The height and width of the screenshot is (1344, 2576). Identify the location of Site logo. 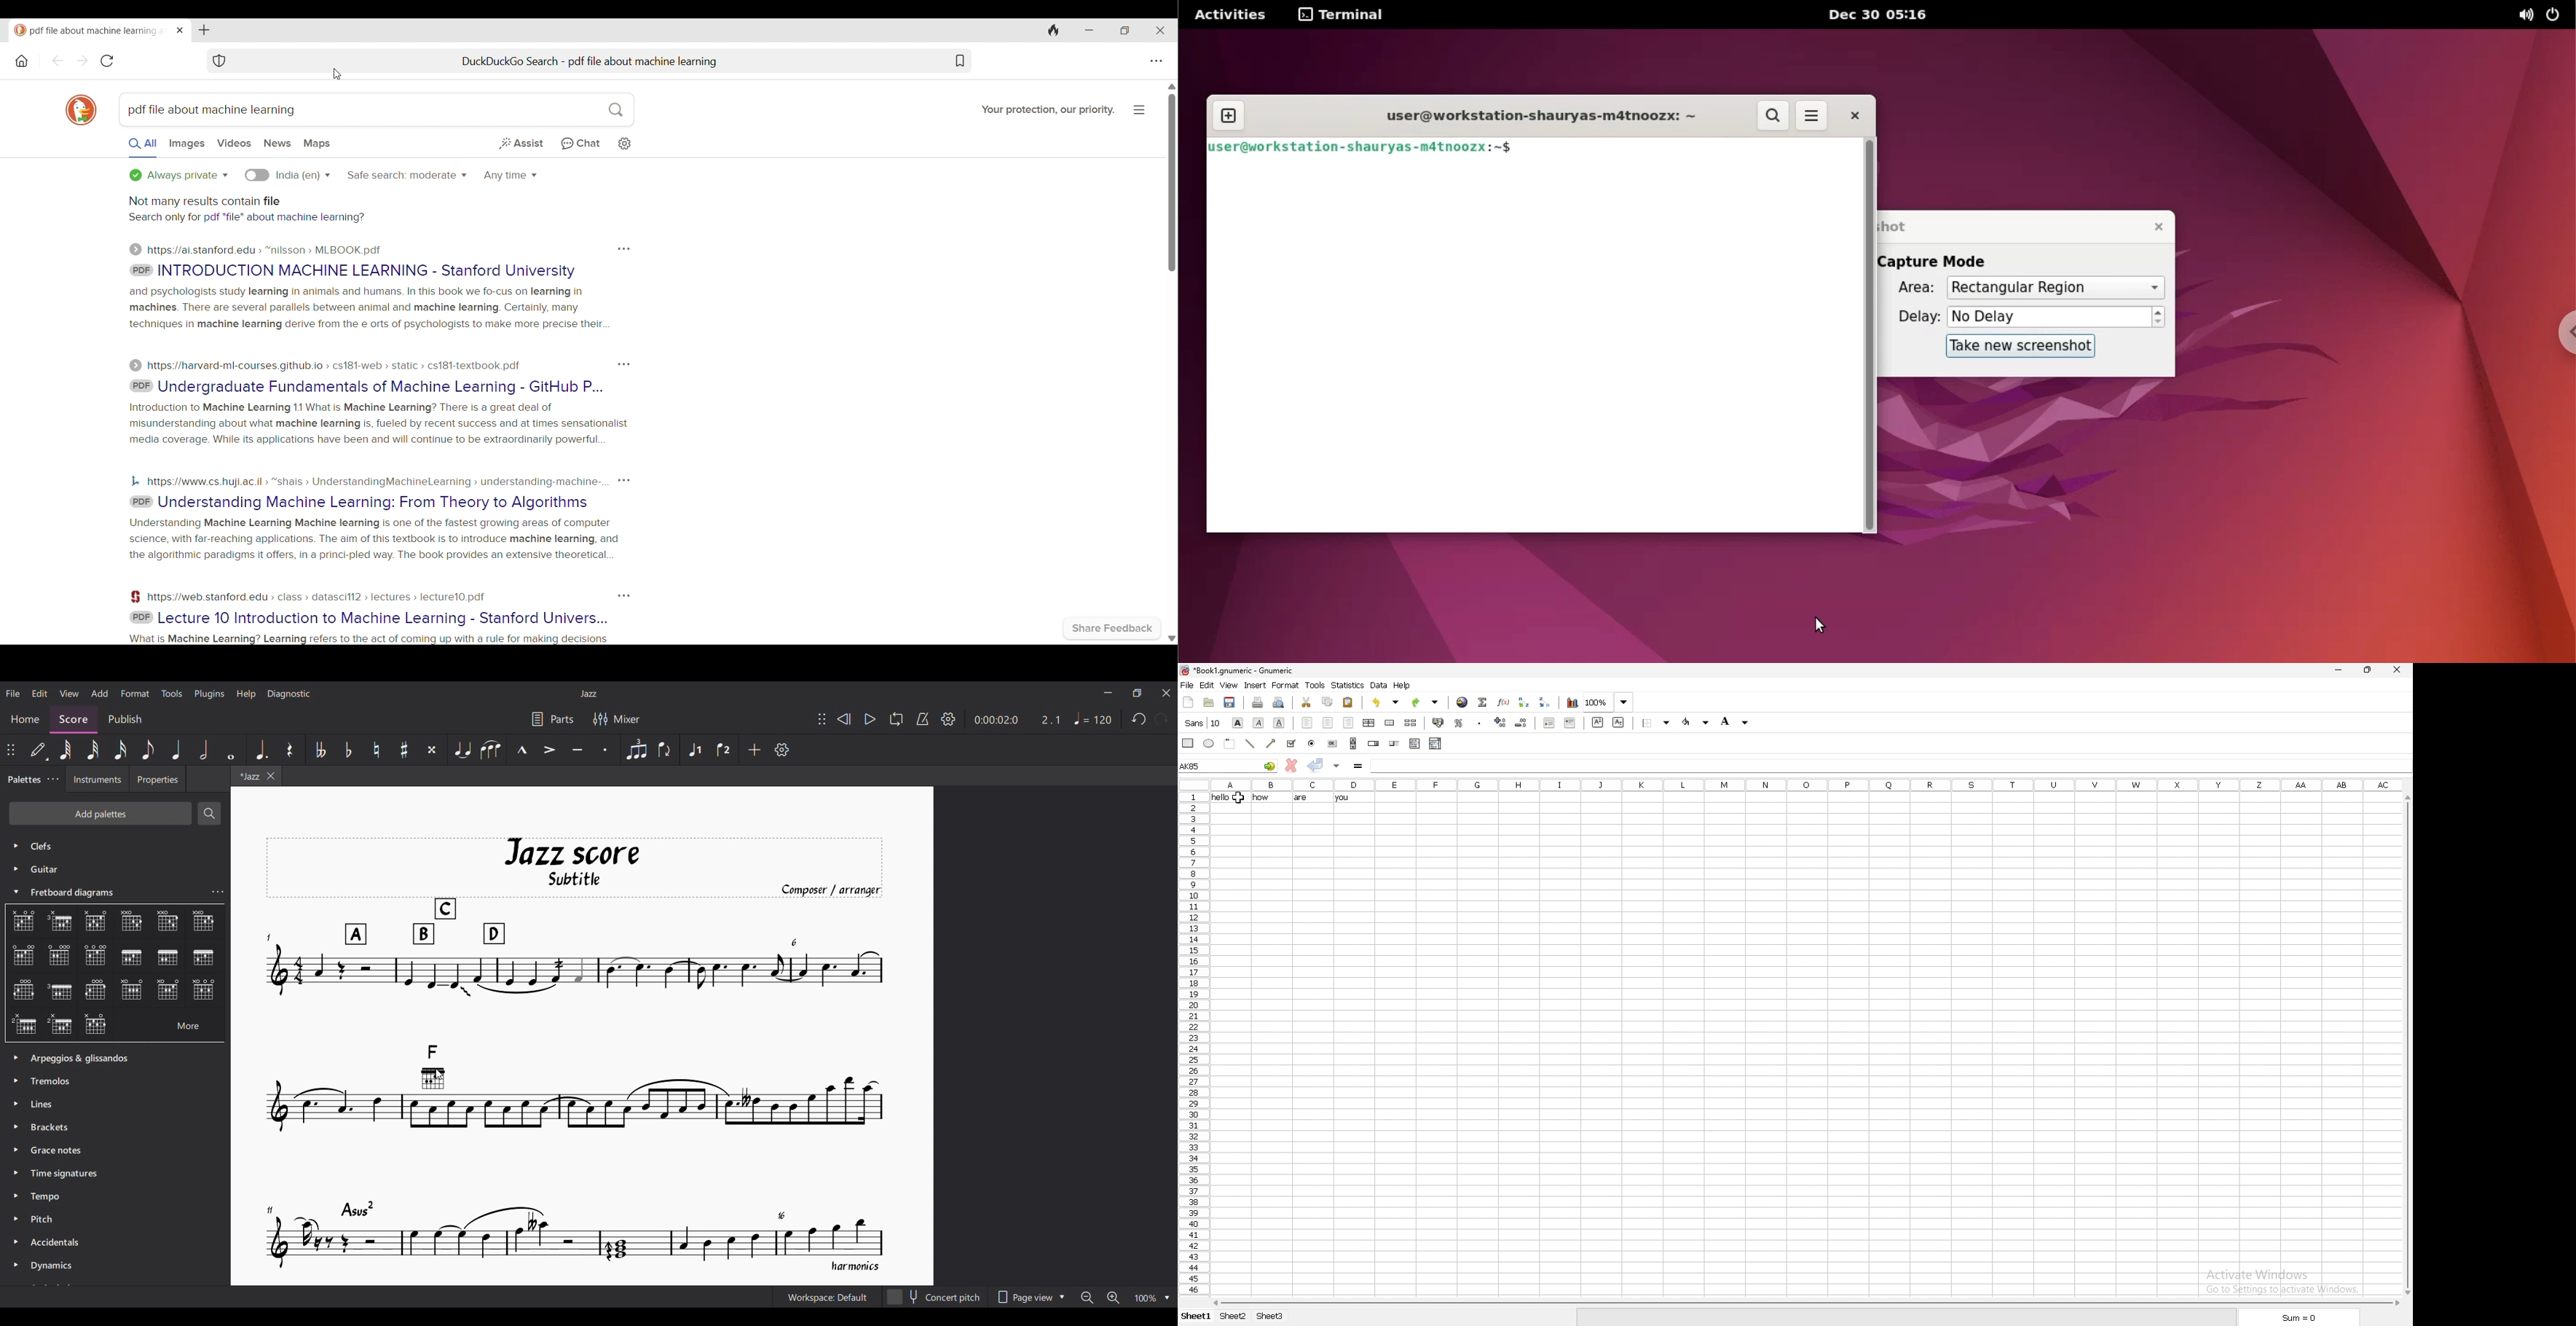
(134, 482).